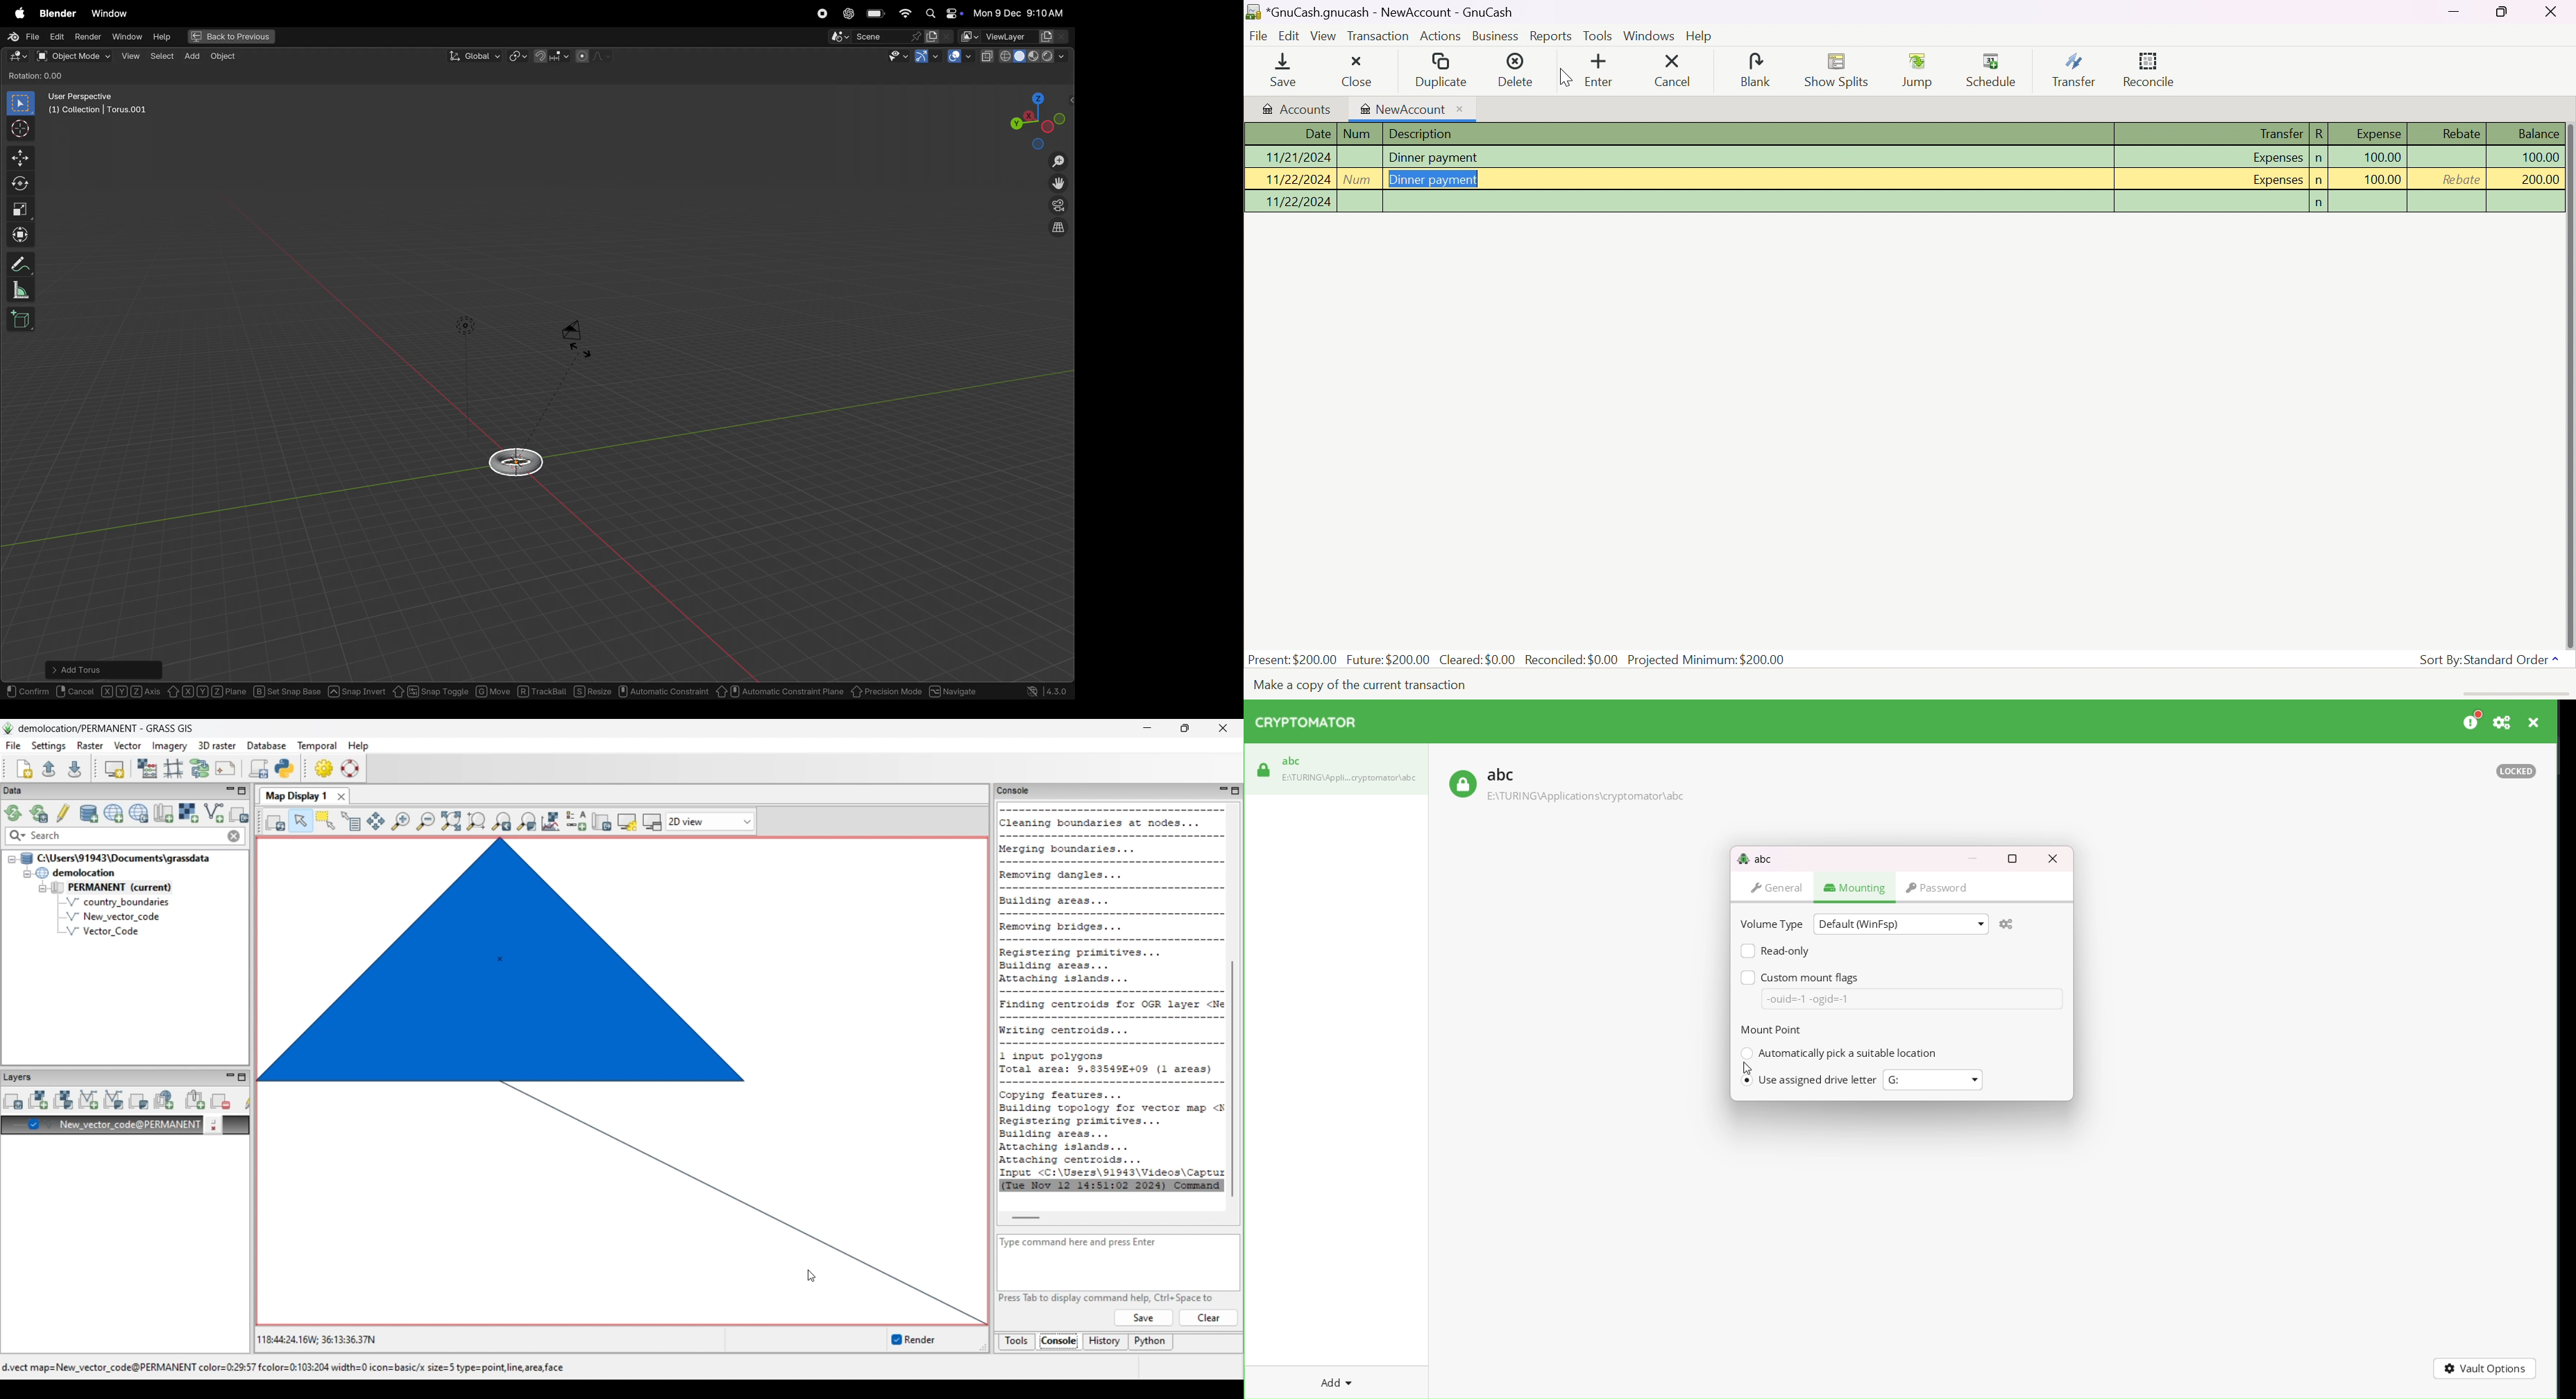 Image resolution: width=2576 pixels, height=1400 pixels. Describe the element at coordinates (208, 689) in the screenshot. I see `xyz plane` at that location.